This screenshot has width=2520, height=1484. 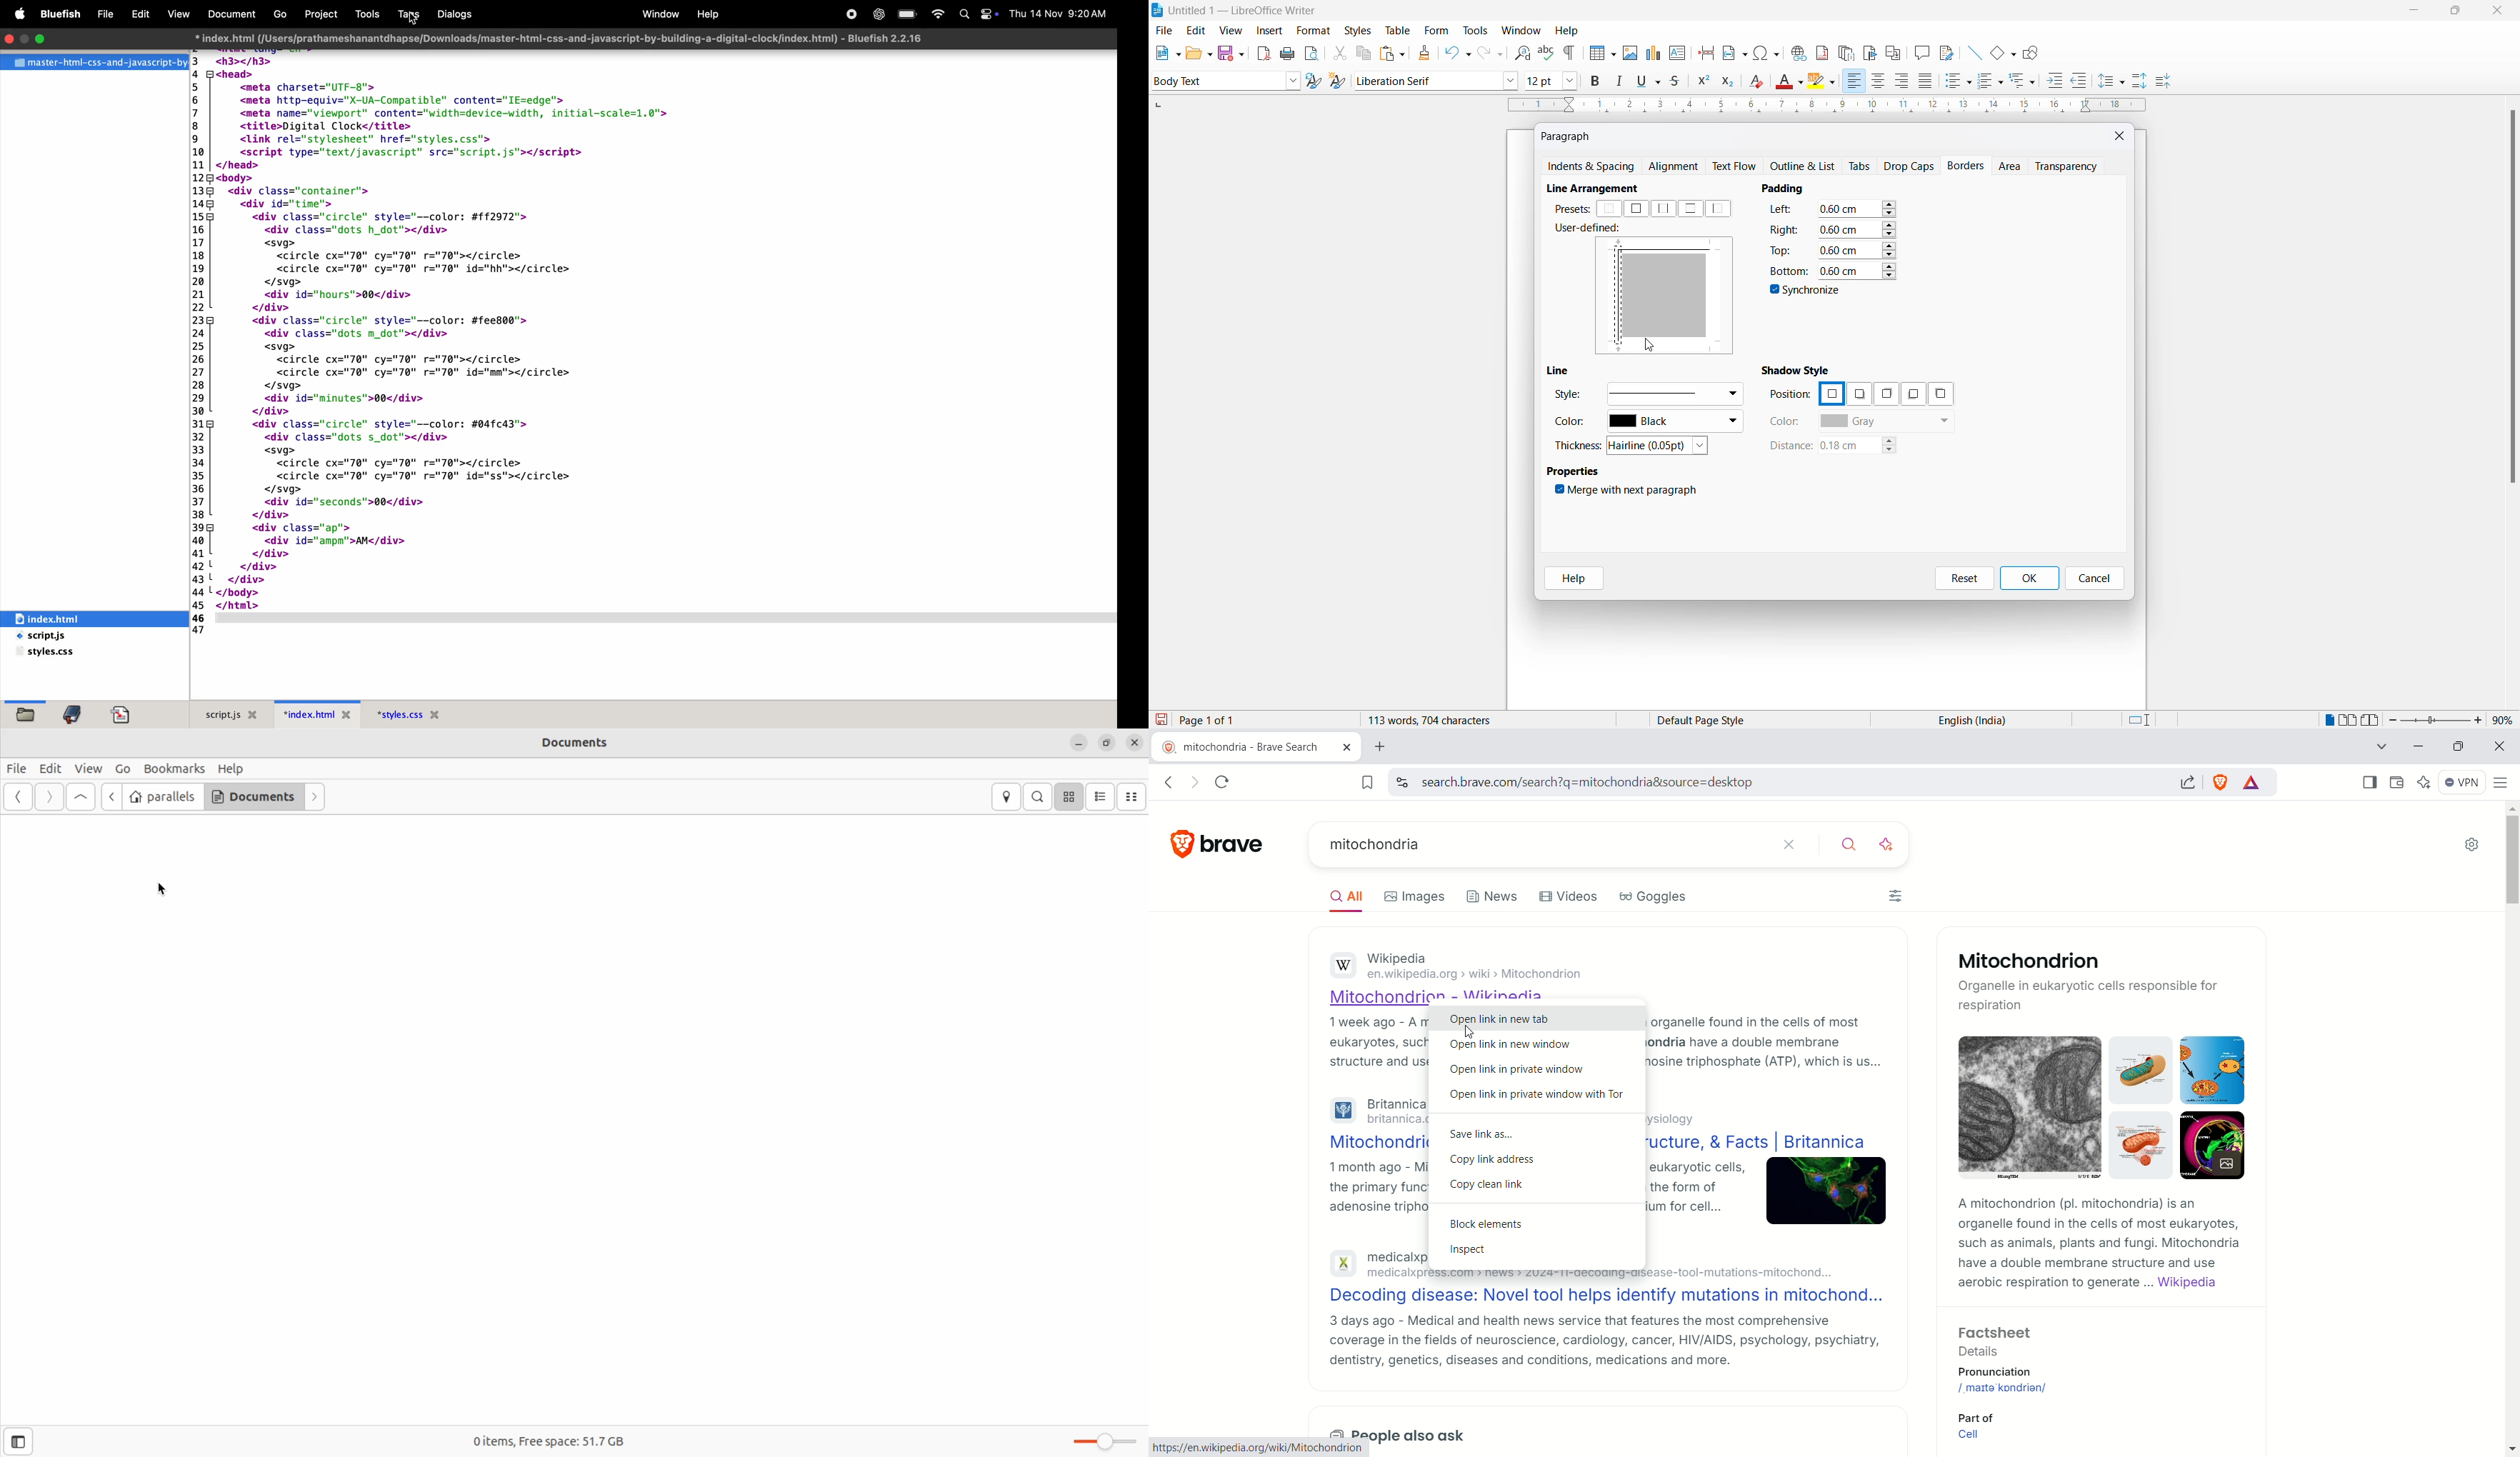 What do you see at coordinates (708, 14) in the screenshot?
I see `help` at bounding box center [708, 14].